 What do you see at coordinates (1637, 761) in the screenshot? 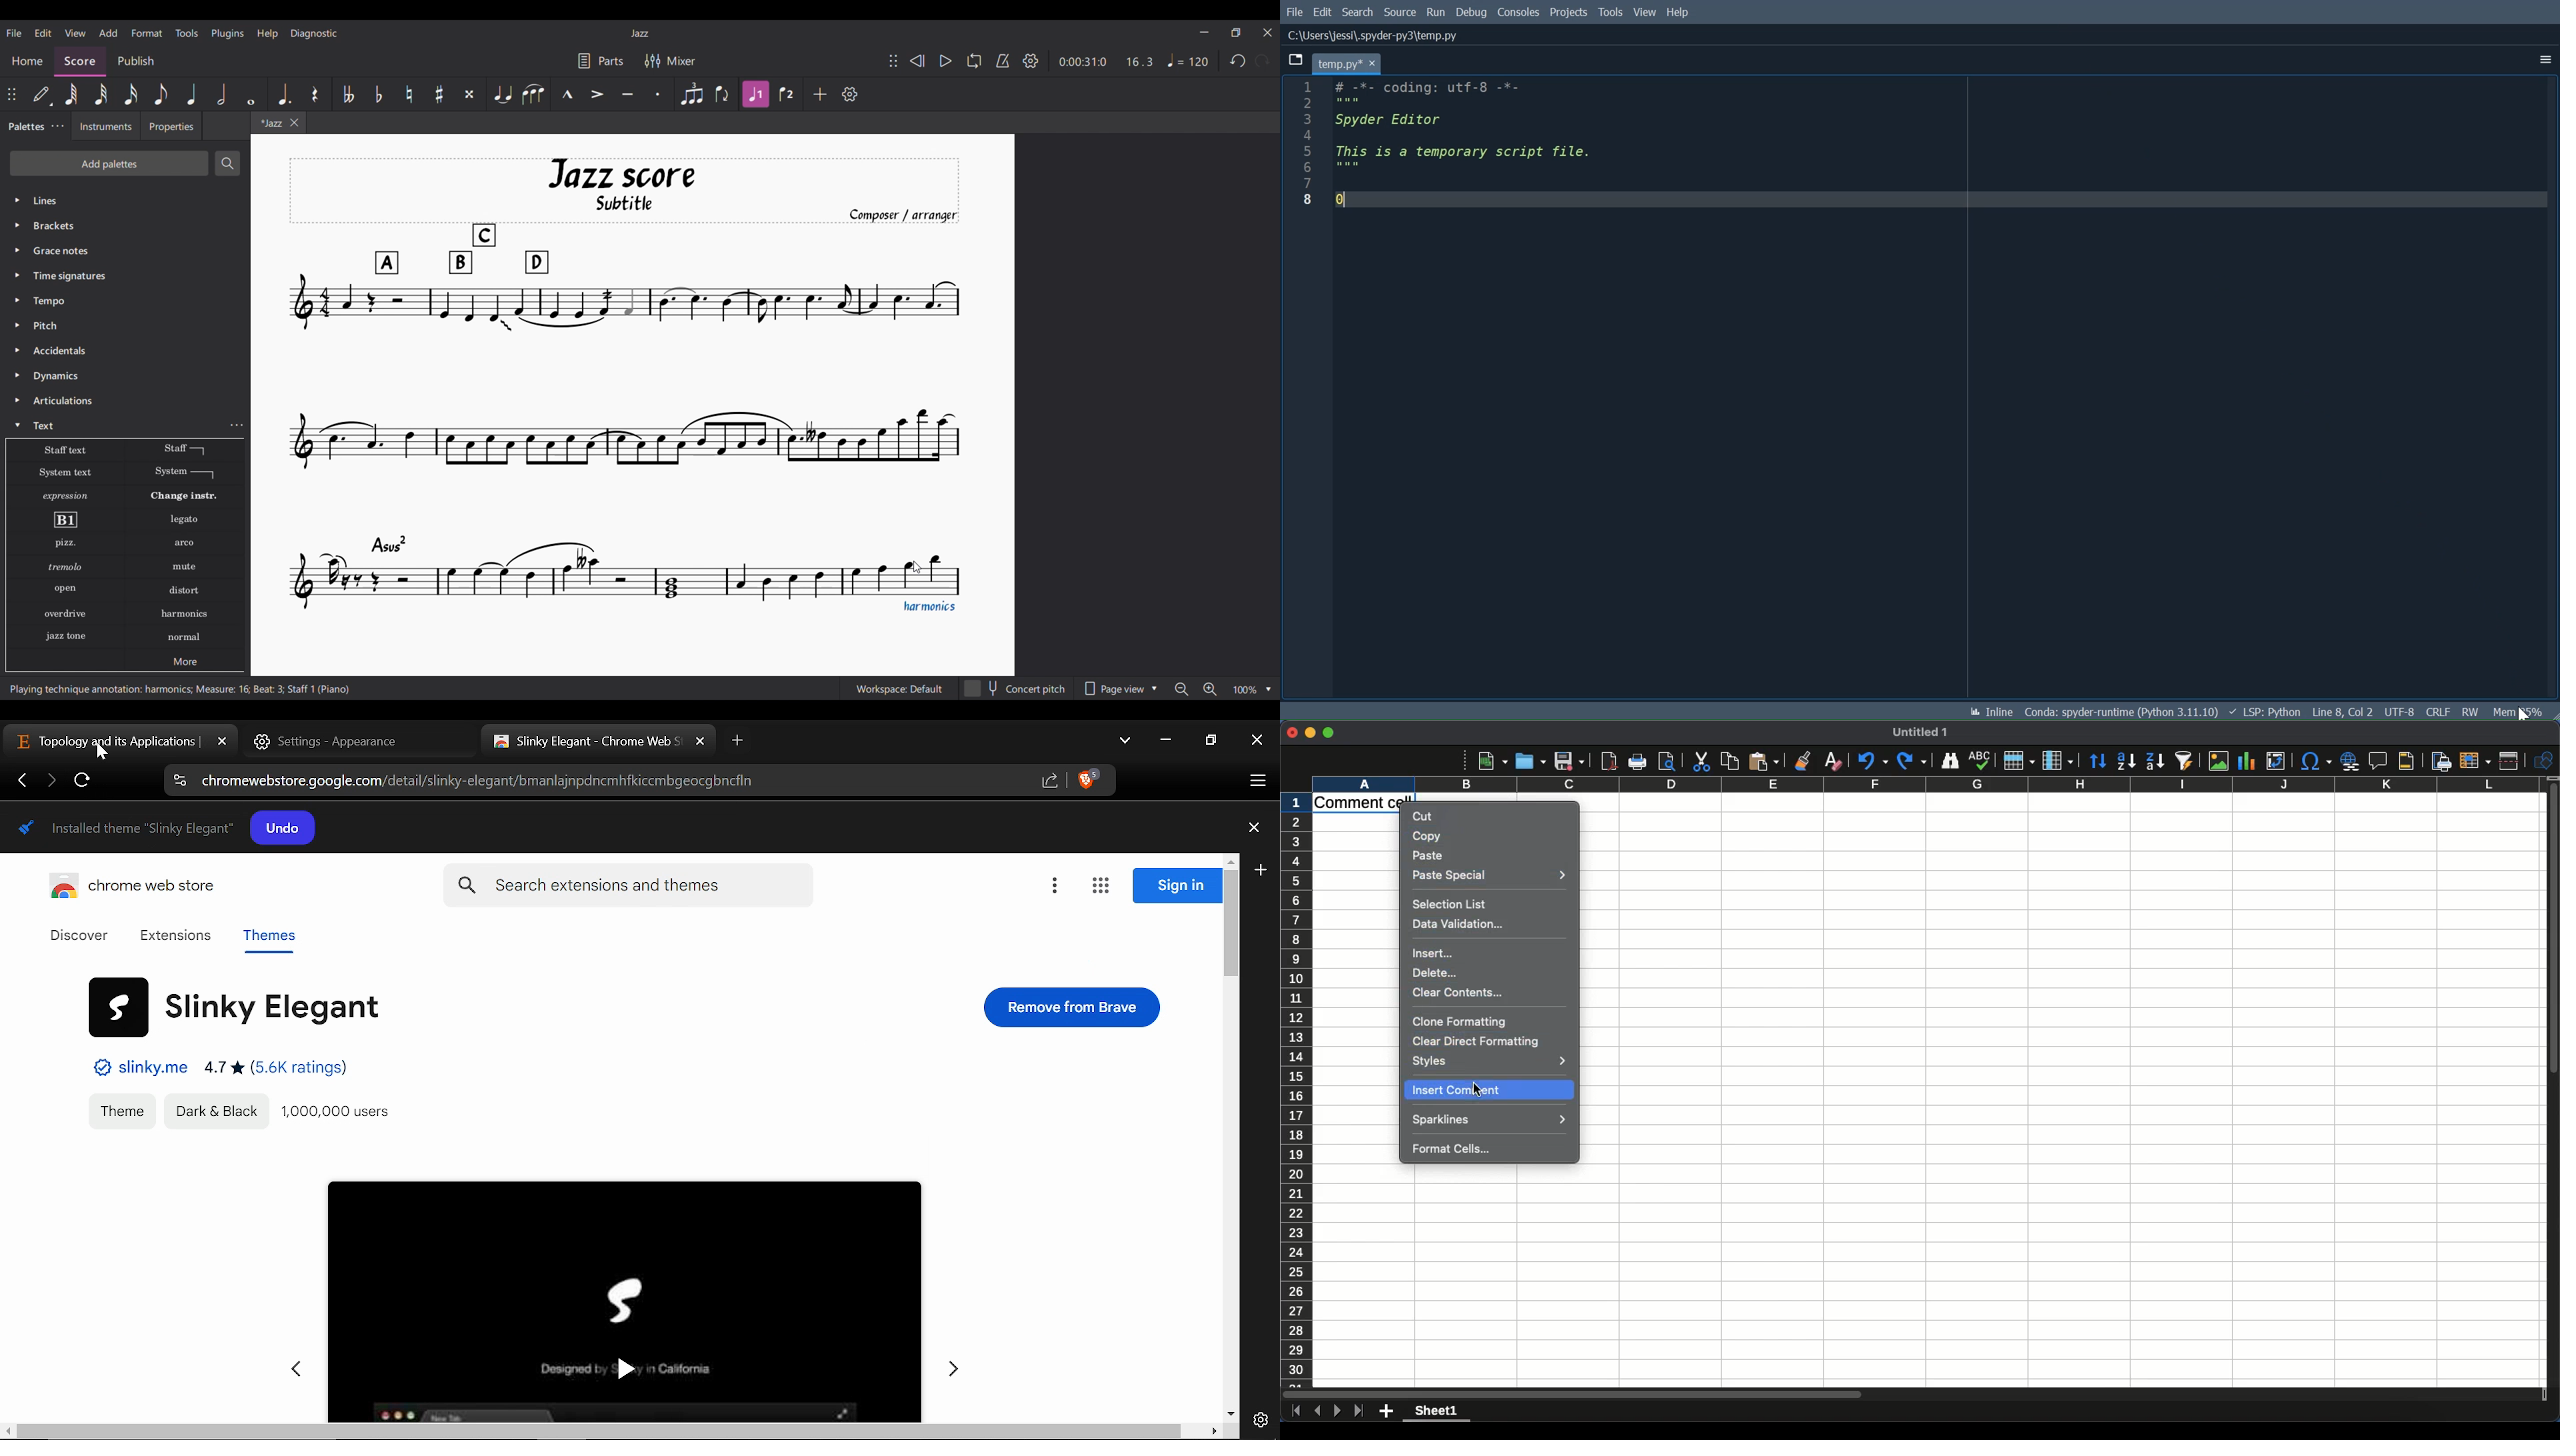
I see `Print` at bounding box center [1637, 761].